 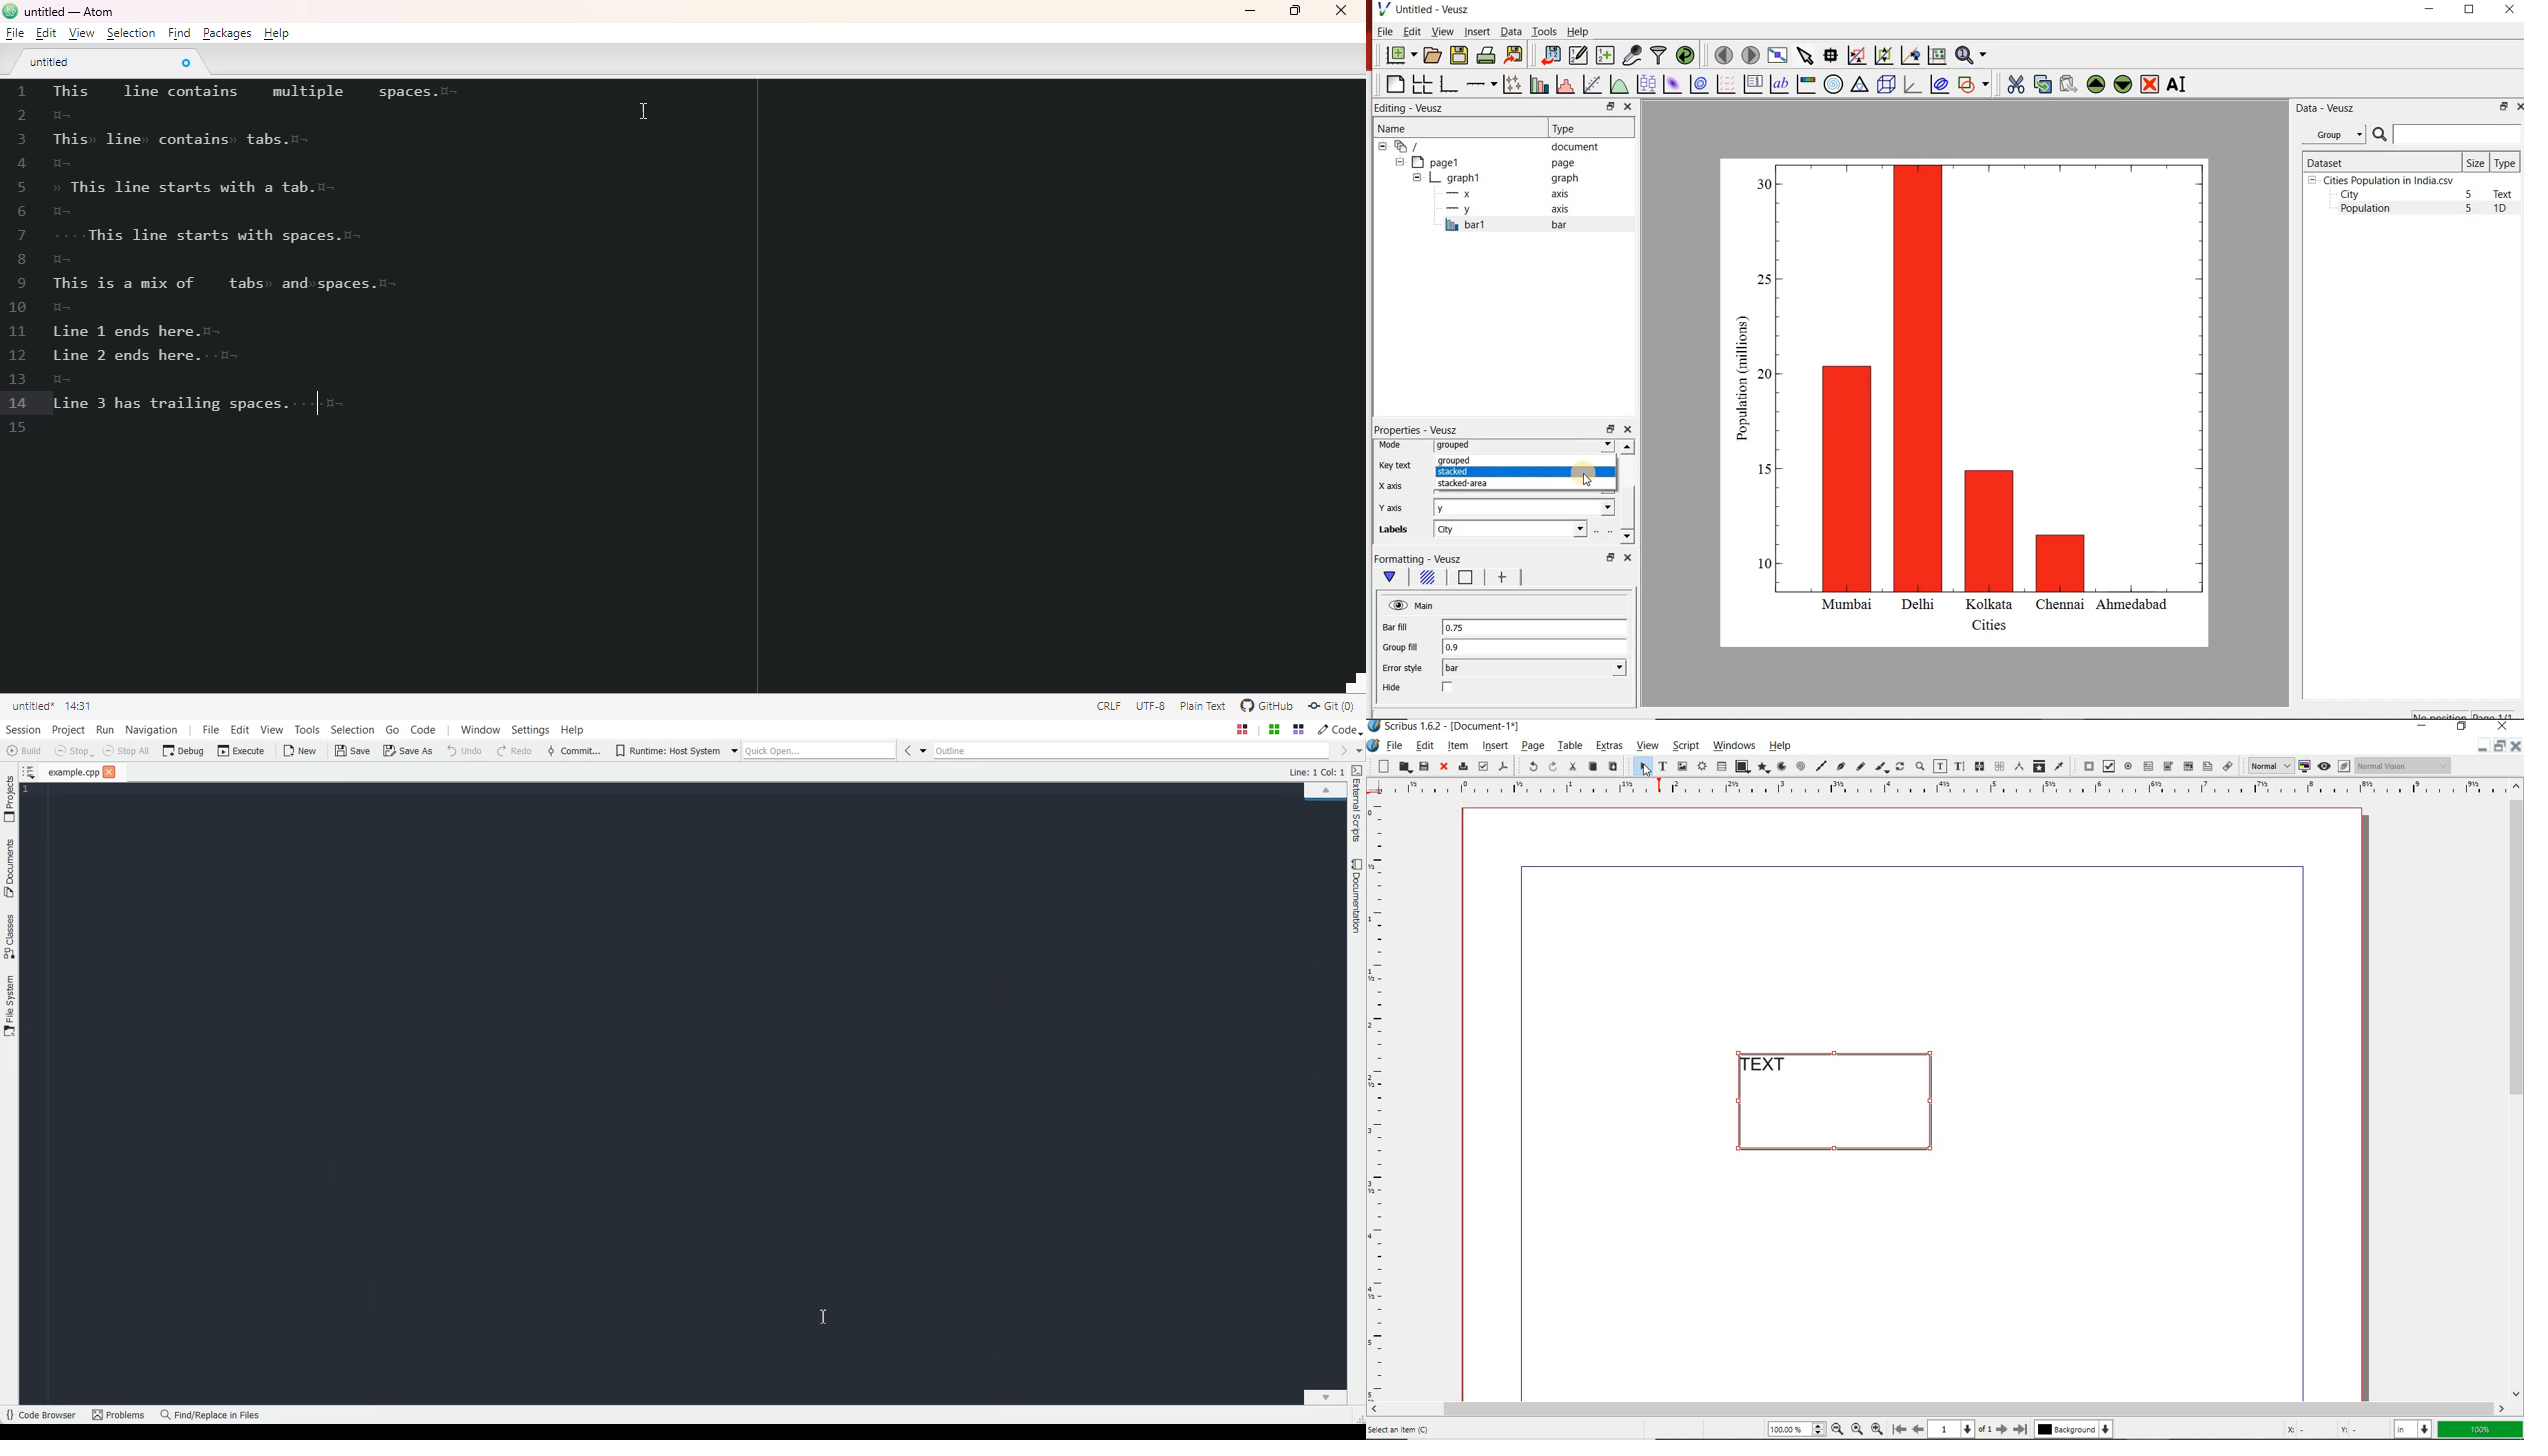 What do you see at coordinates (1400, 508) in the screenshot?
I see `y axis` at bounding box center [1400, 508].